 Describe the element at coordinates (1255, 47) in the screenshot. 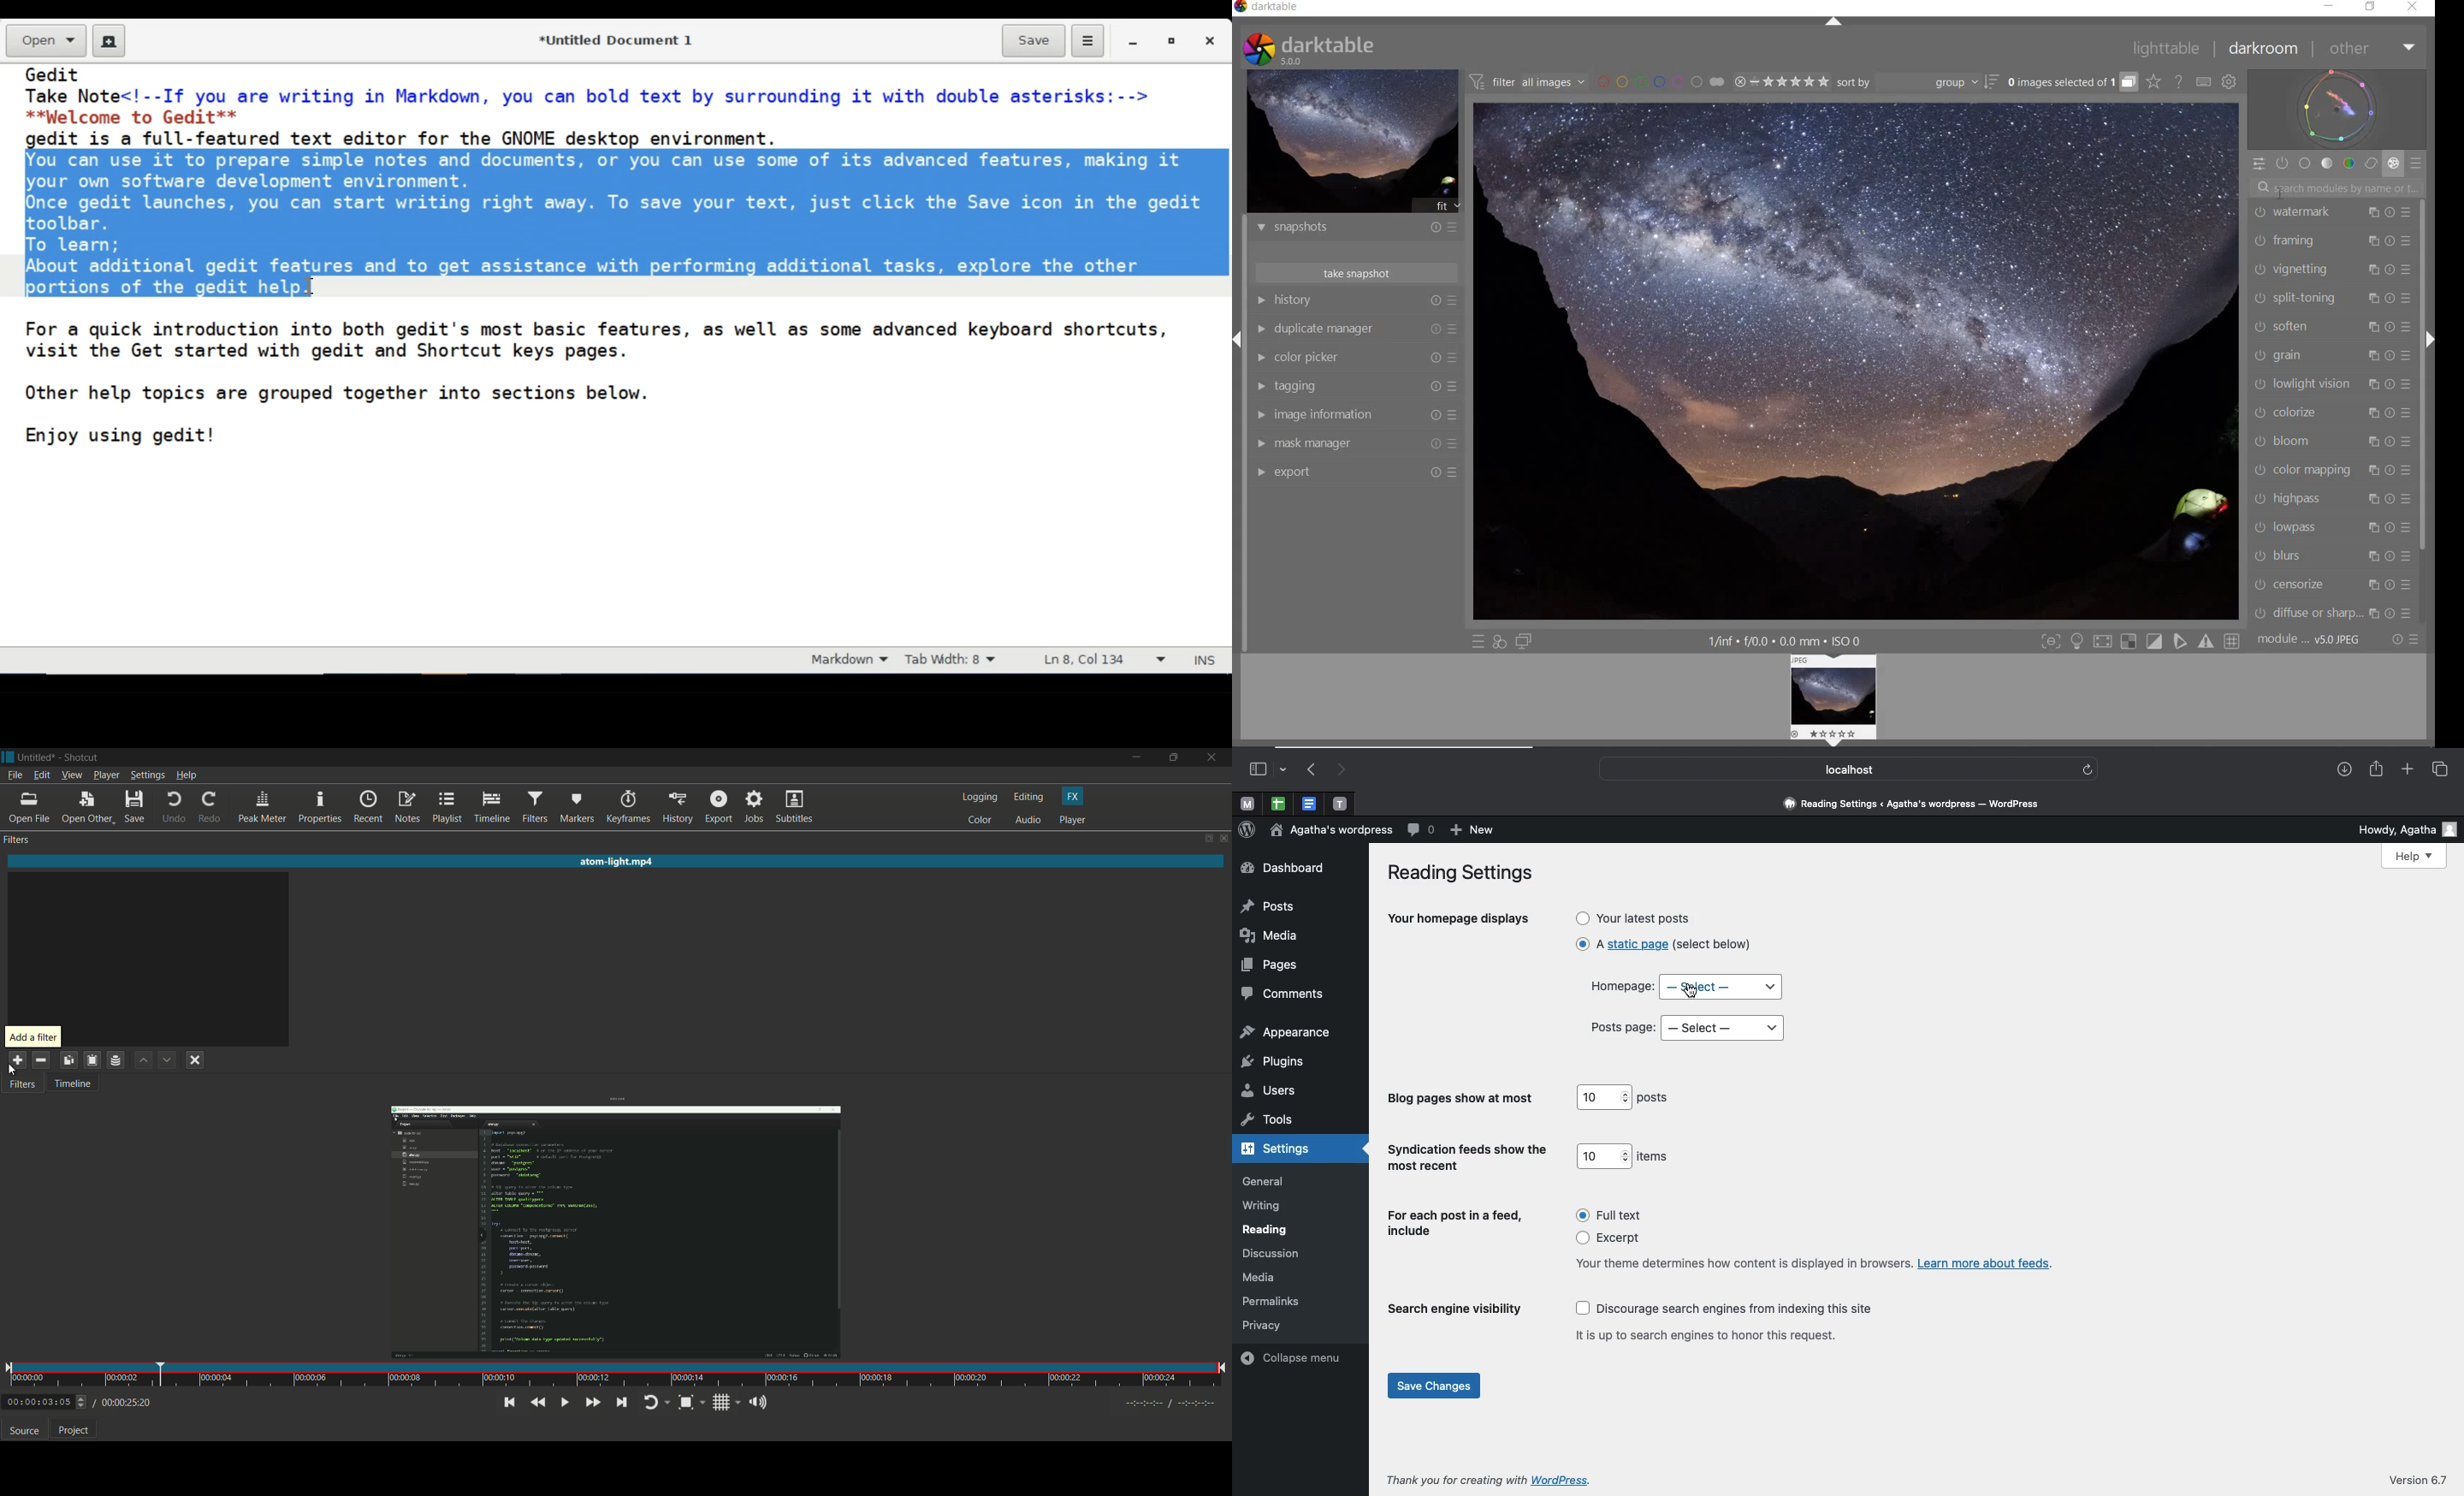

I see `darktable logo` at that location.